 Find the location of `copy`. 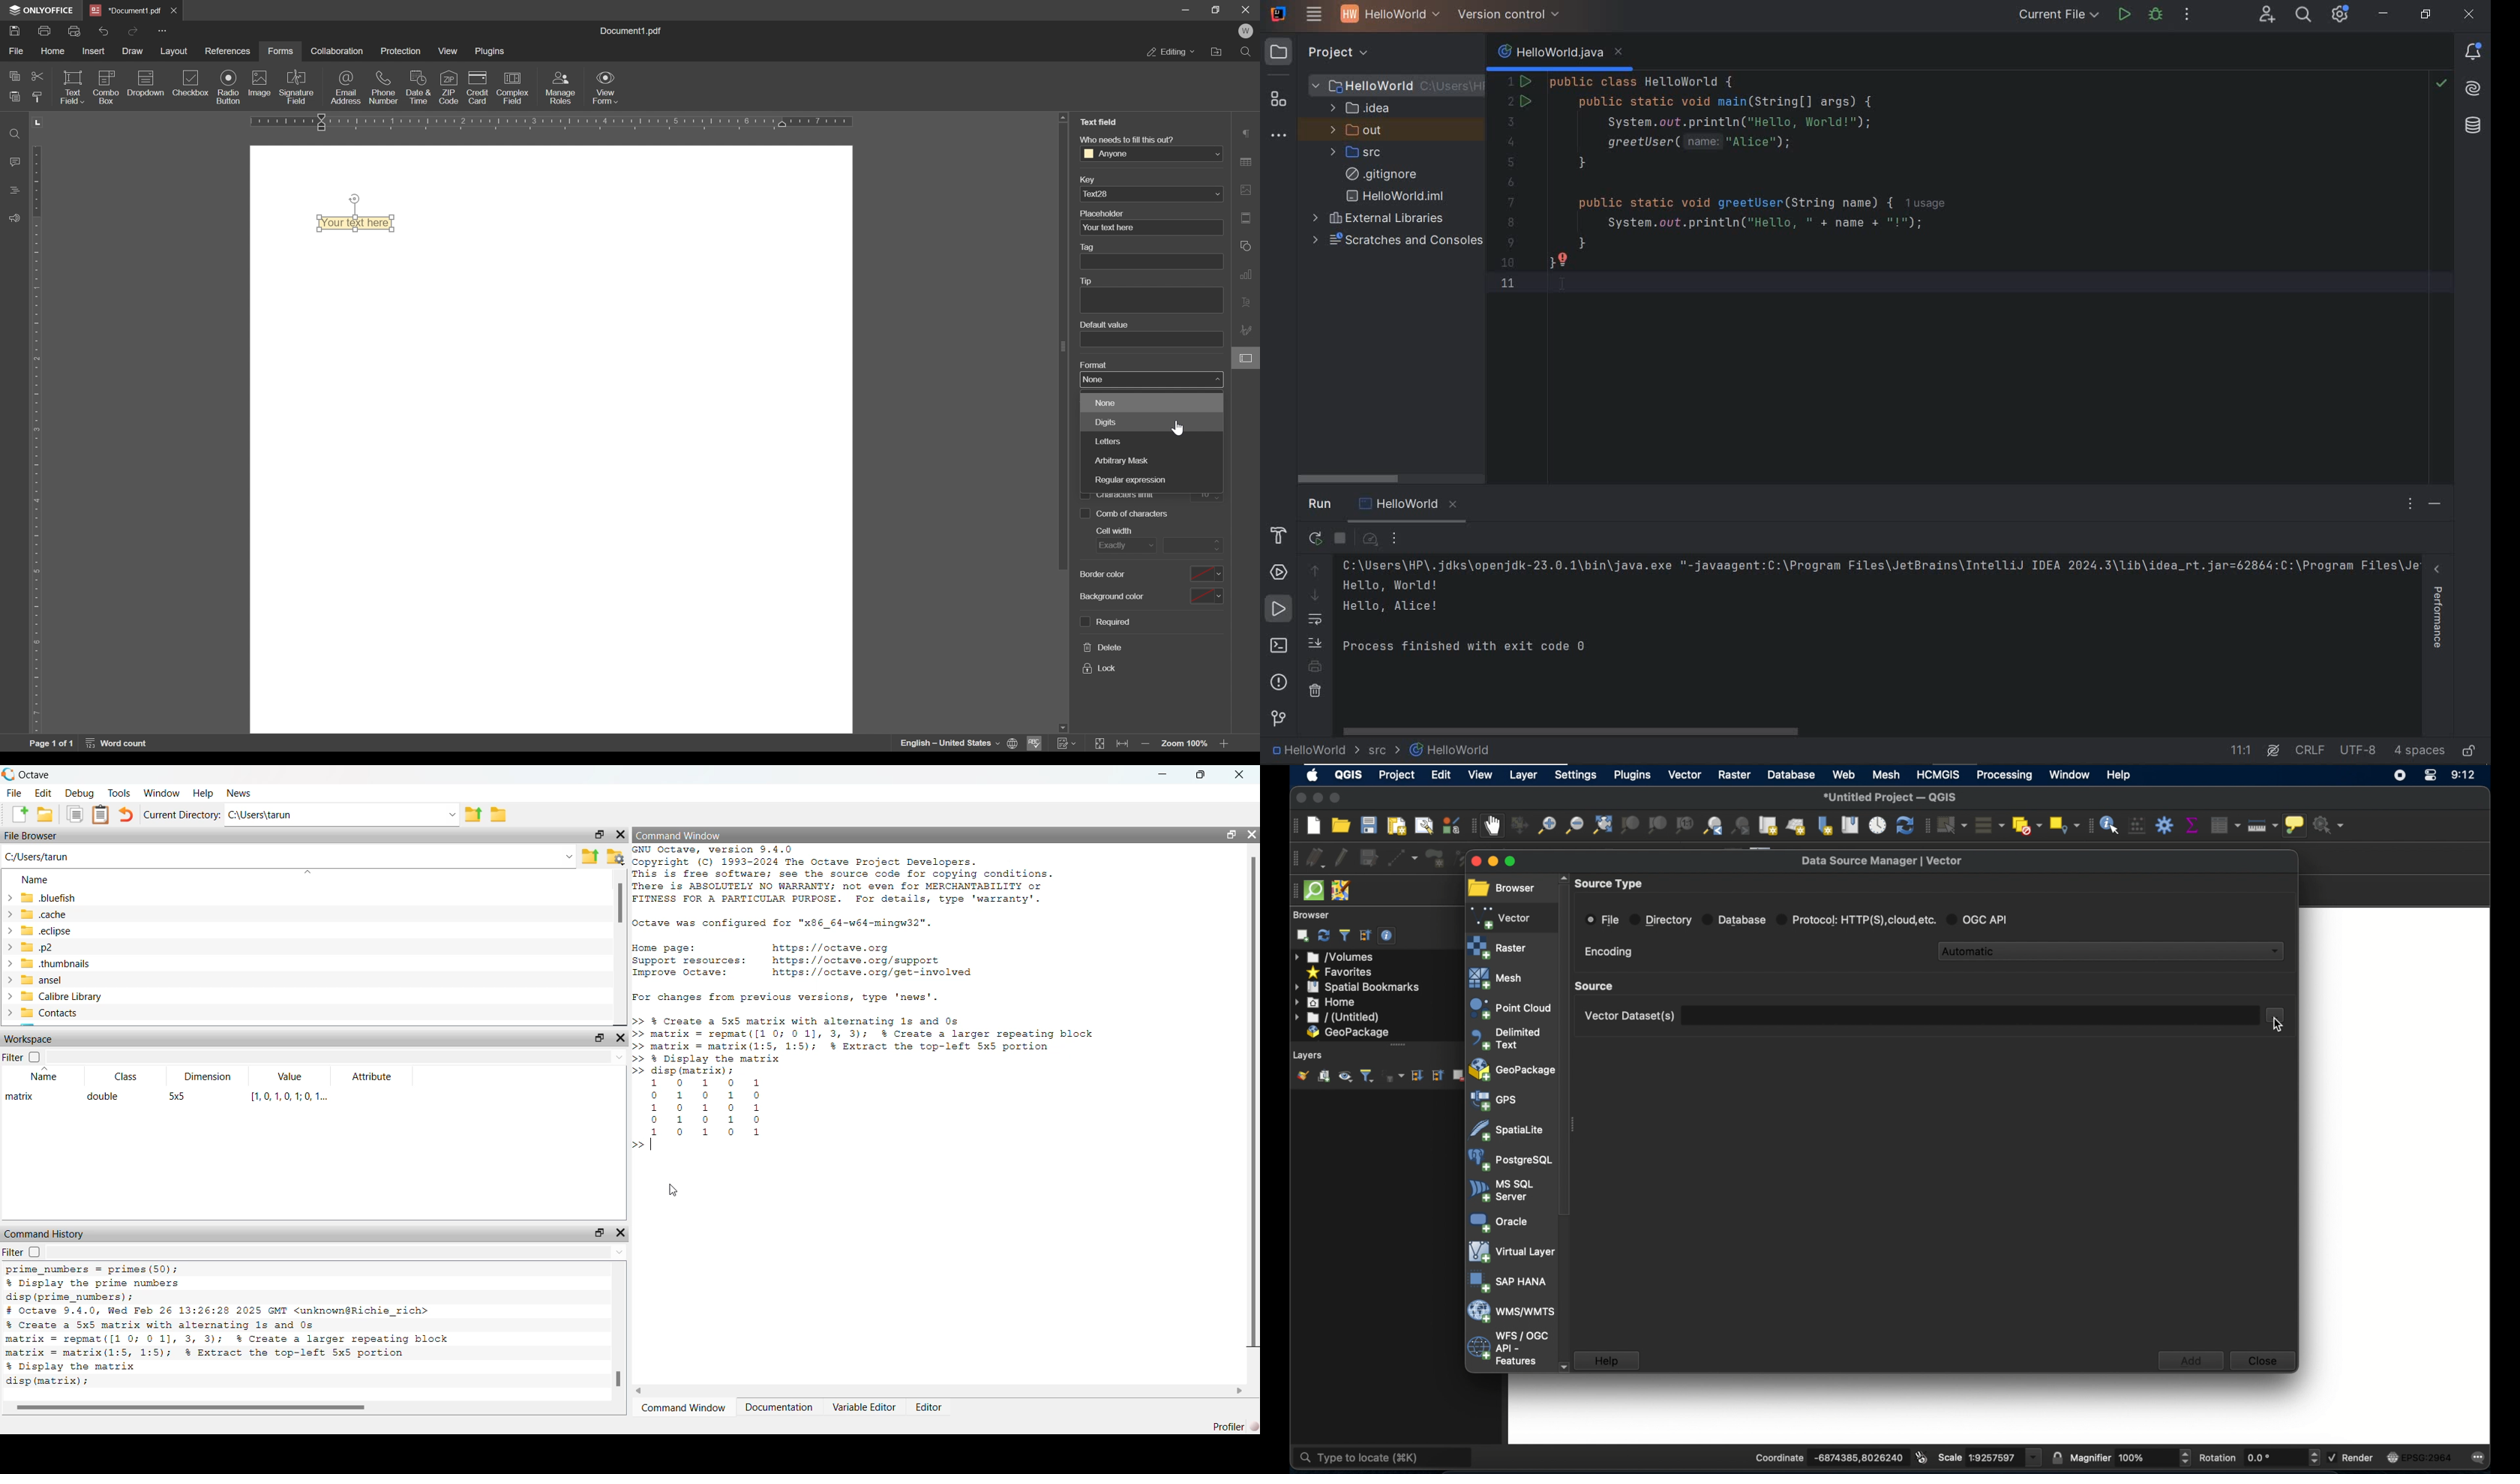

copy is located at coordinates (75, 814).